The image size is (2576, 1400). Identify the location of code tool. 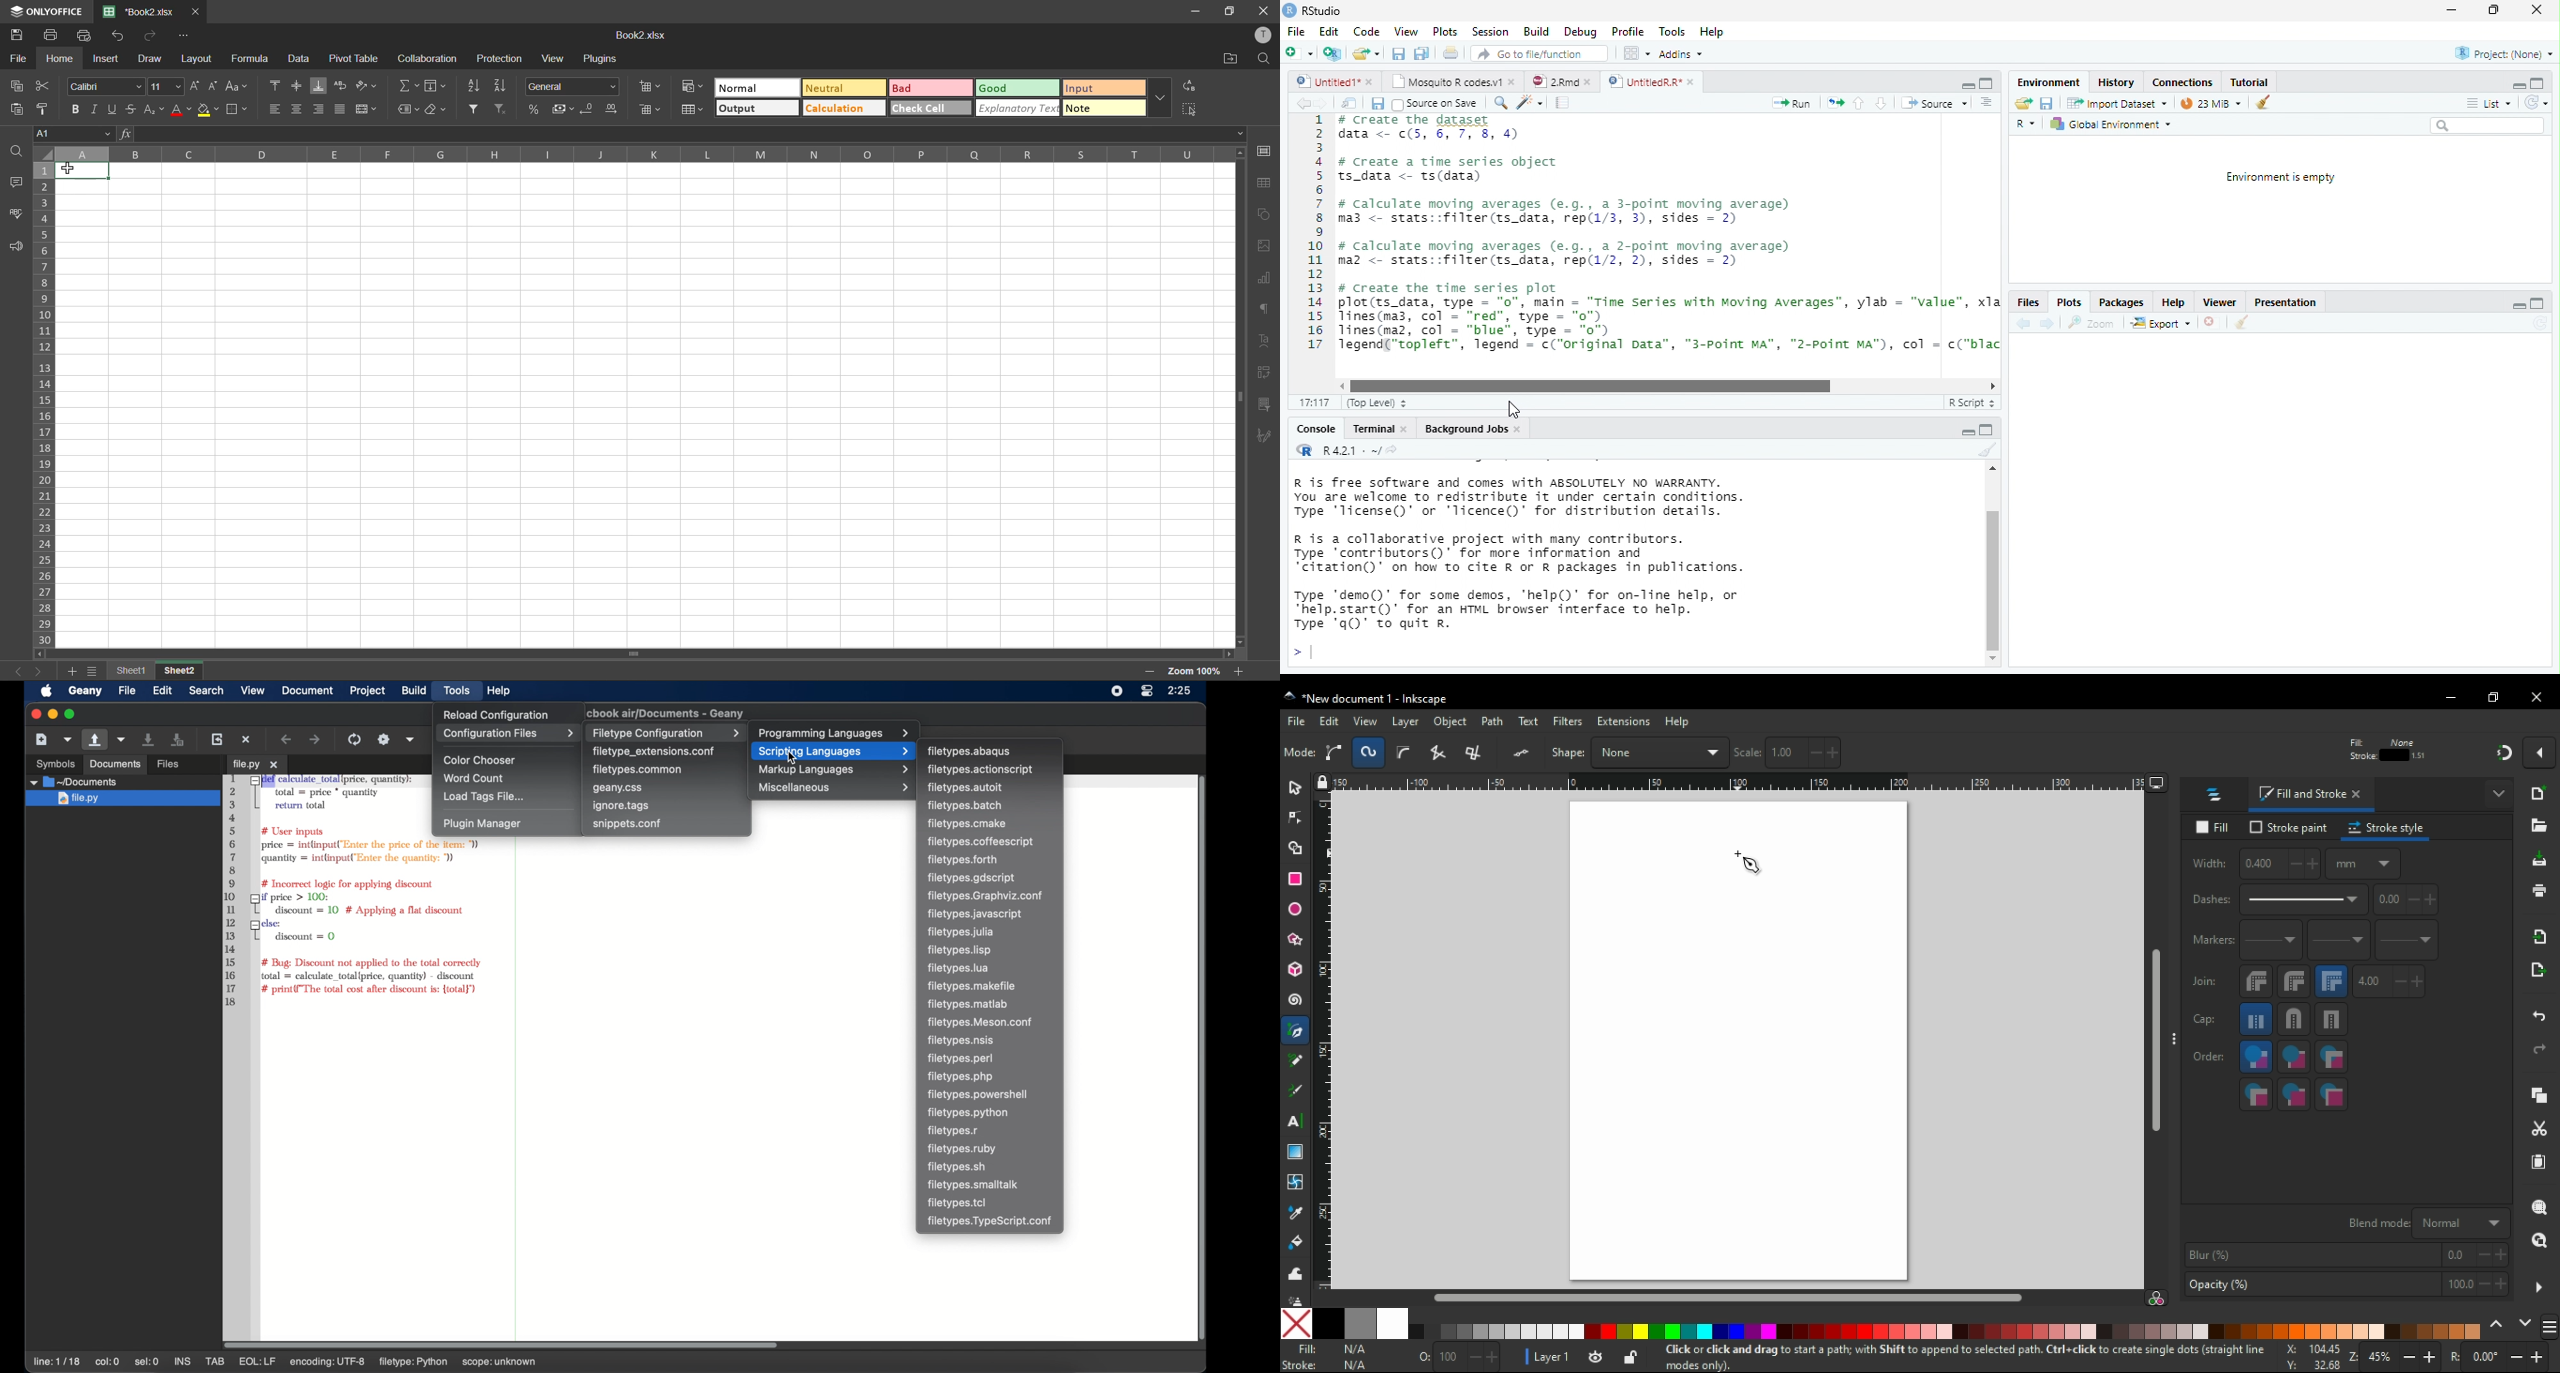
(1531, 102).